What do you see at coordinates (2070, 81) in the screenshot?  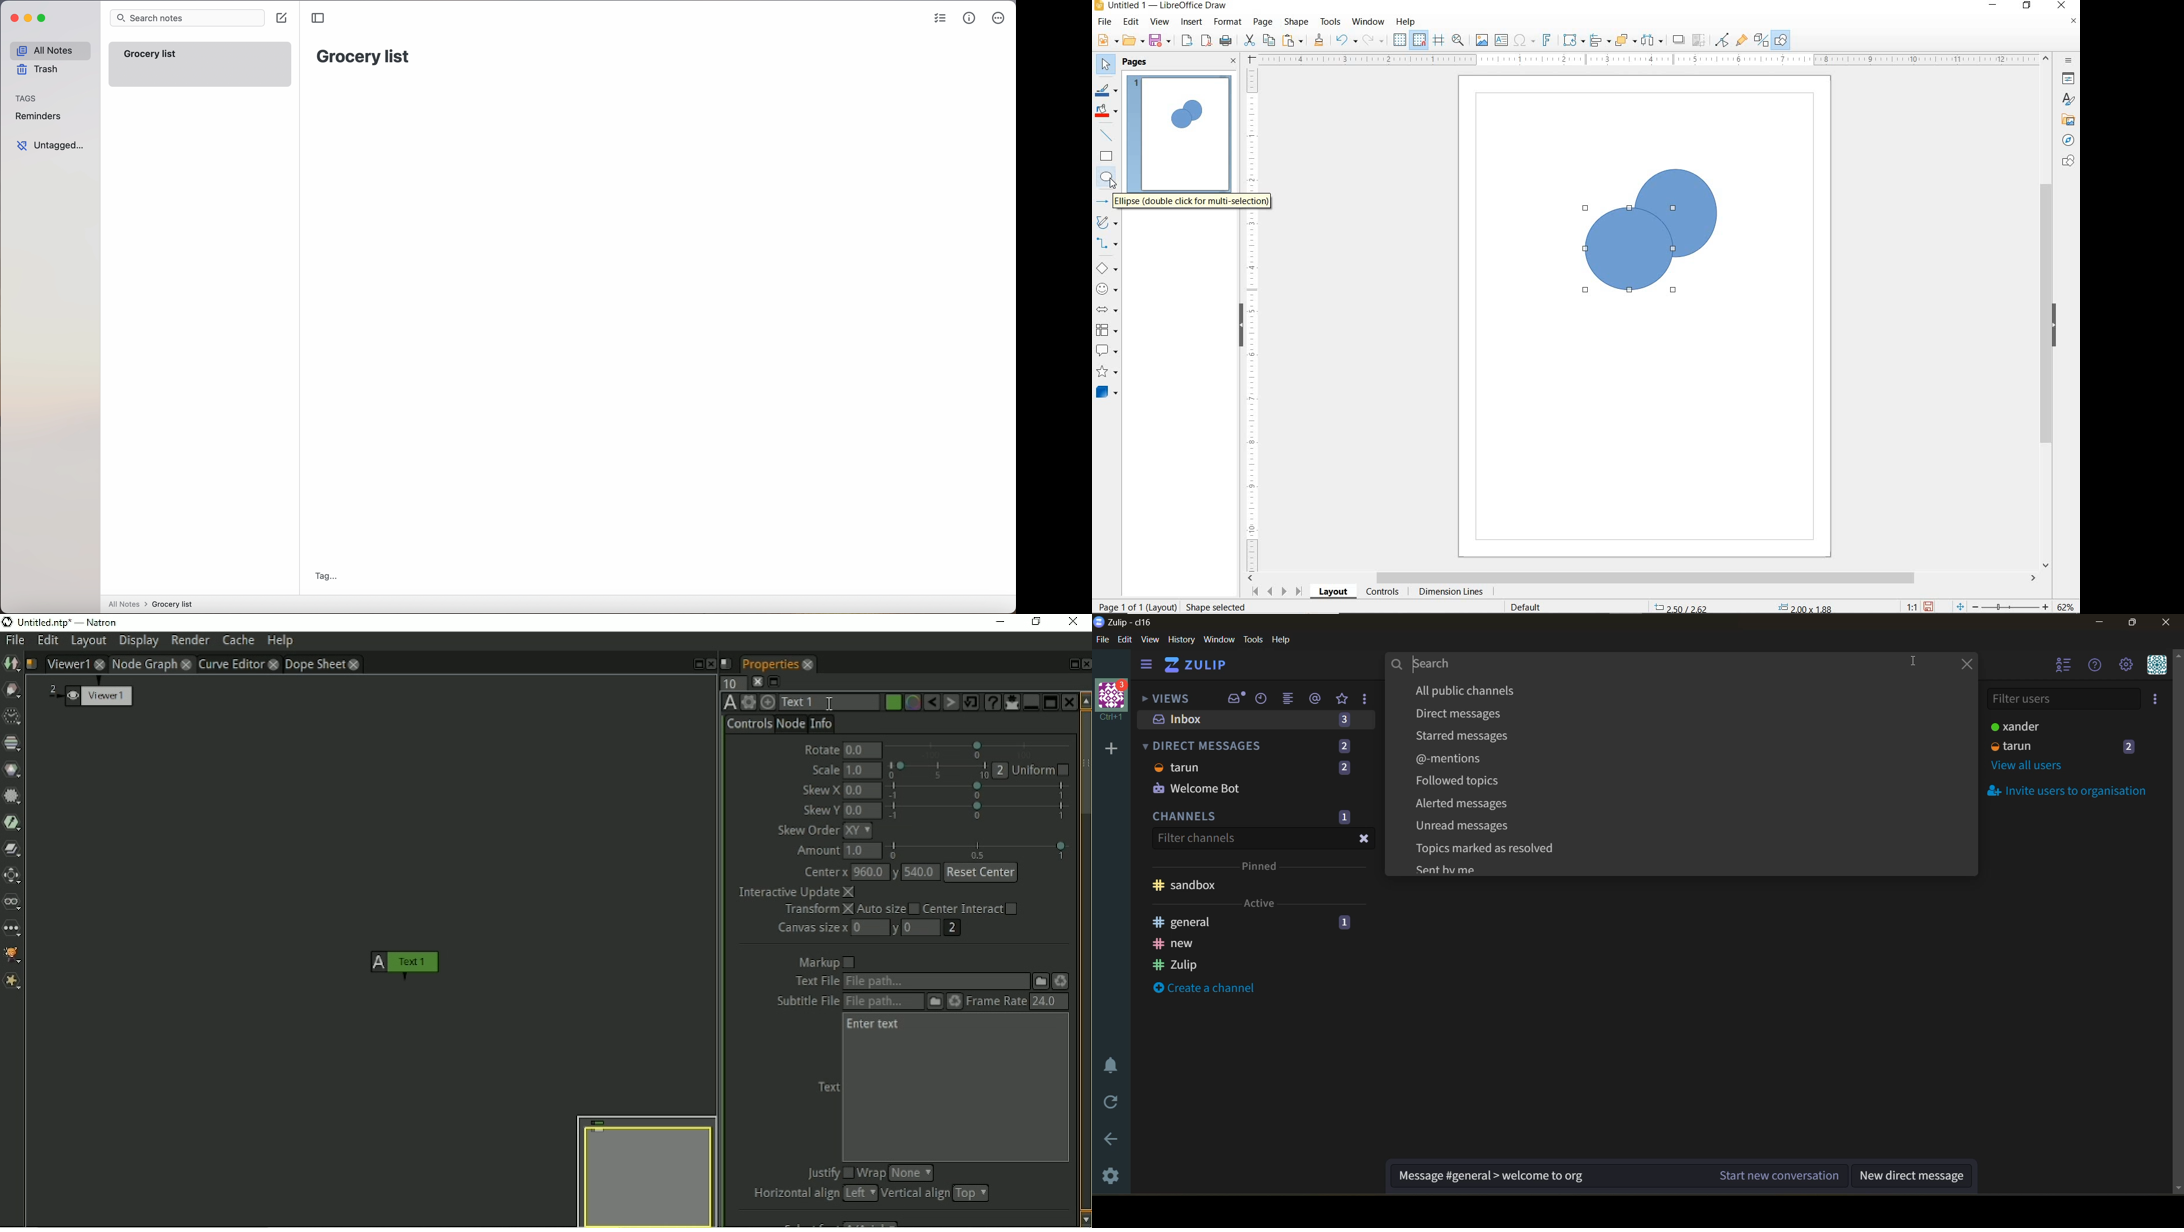 I see `PROPERTIES` at bounding box center [2070, 81].